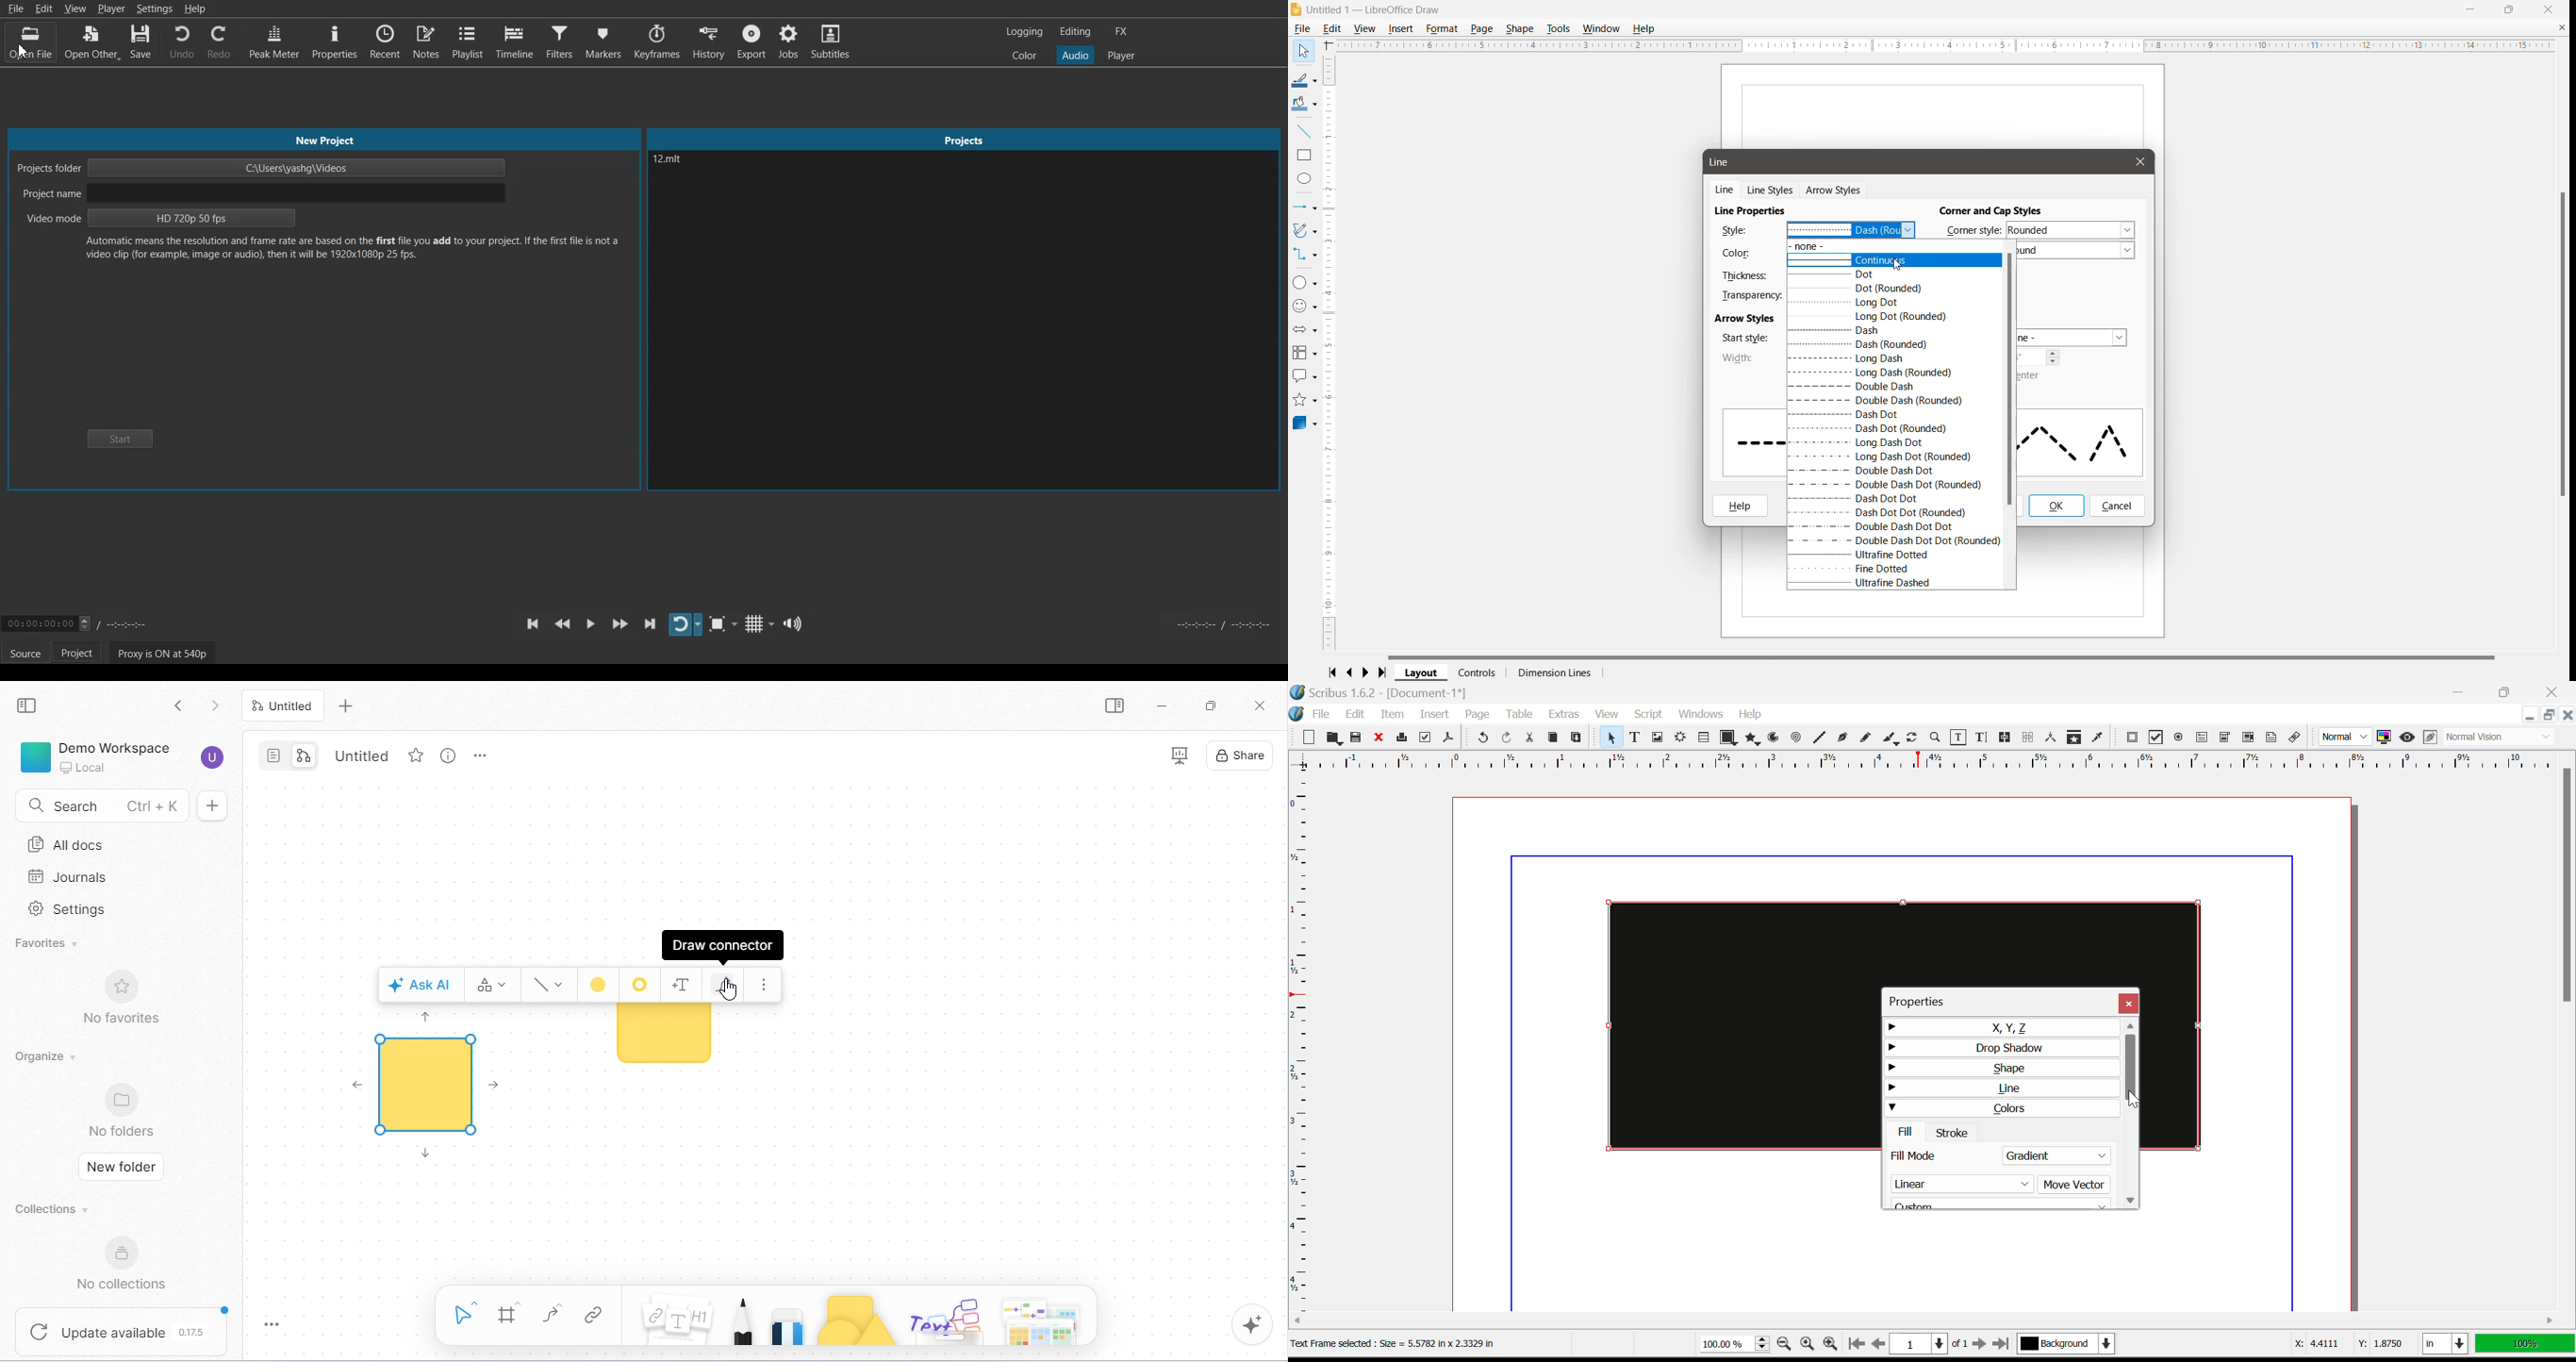  Describe the element at coordinates (643, 985) in the screenshot. I see `border style` at that location.